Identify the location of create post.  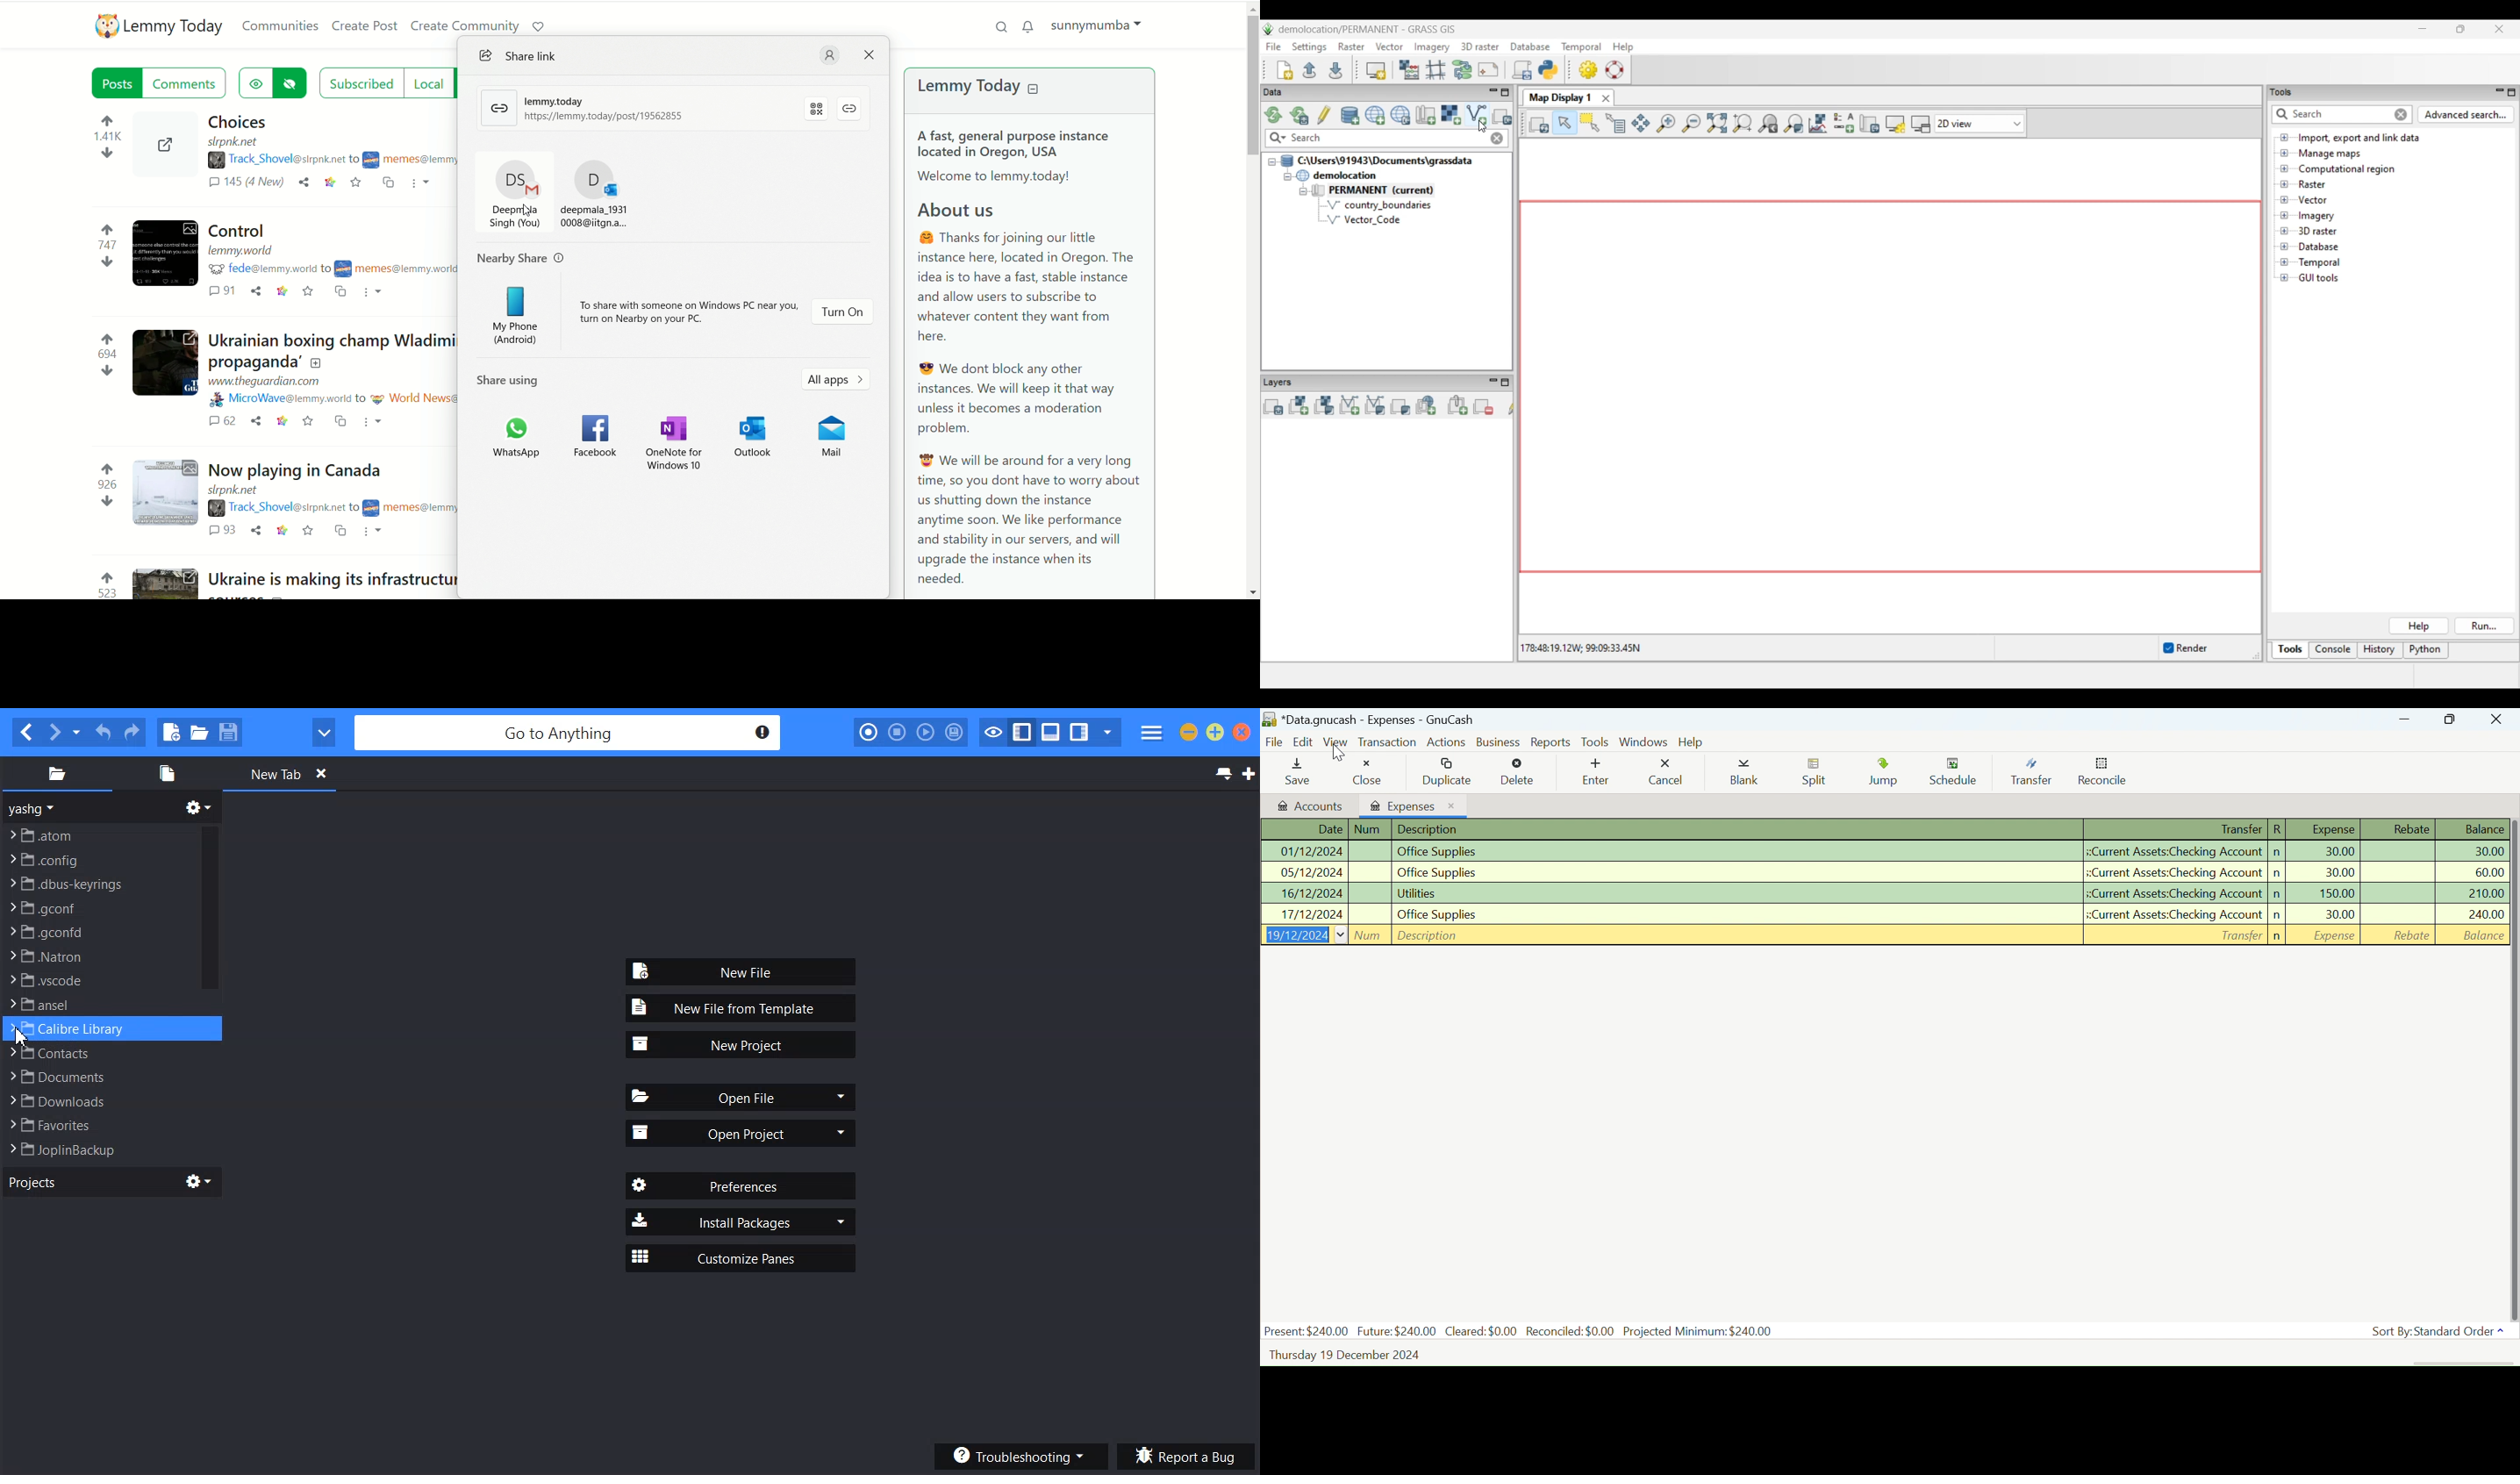
(363, 24).